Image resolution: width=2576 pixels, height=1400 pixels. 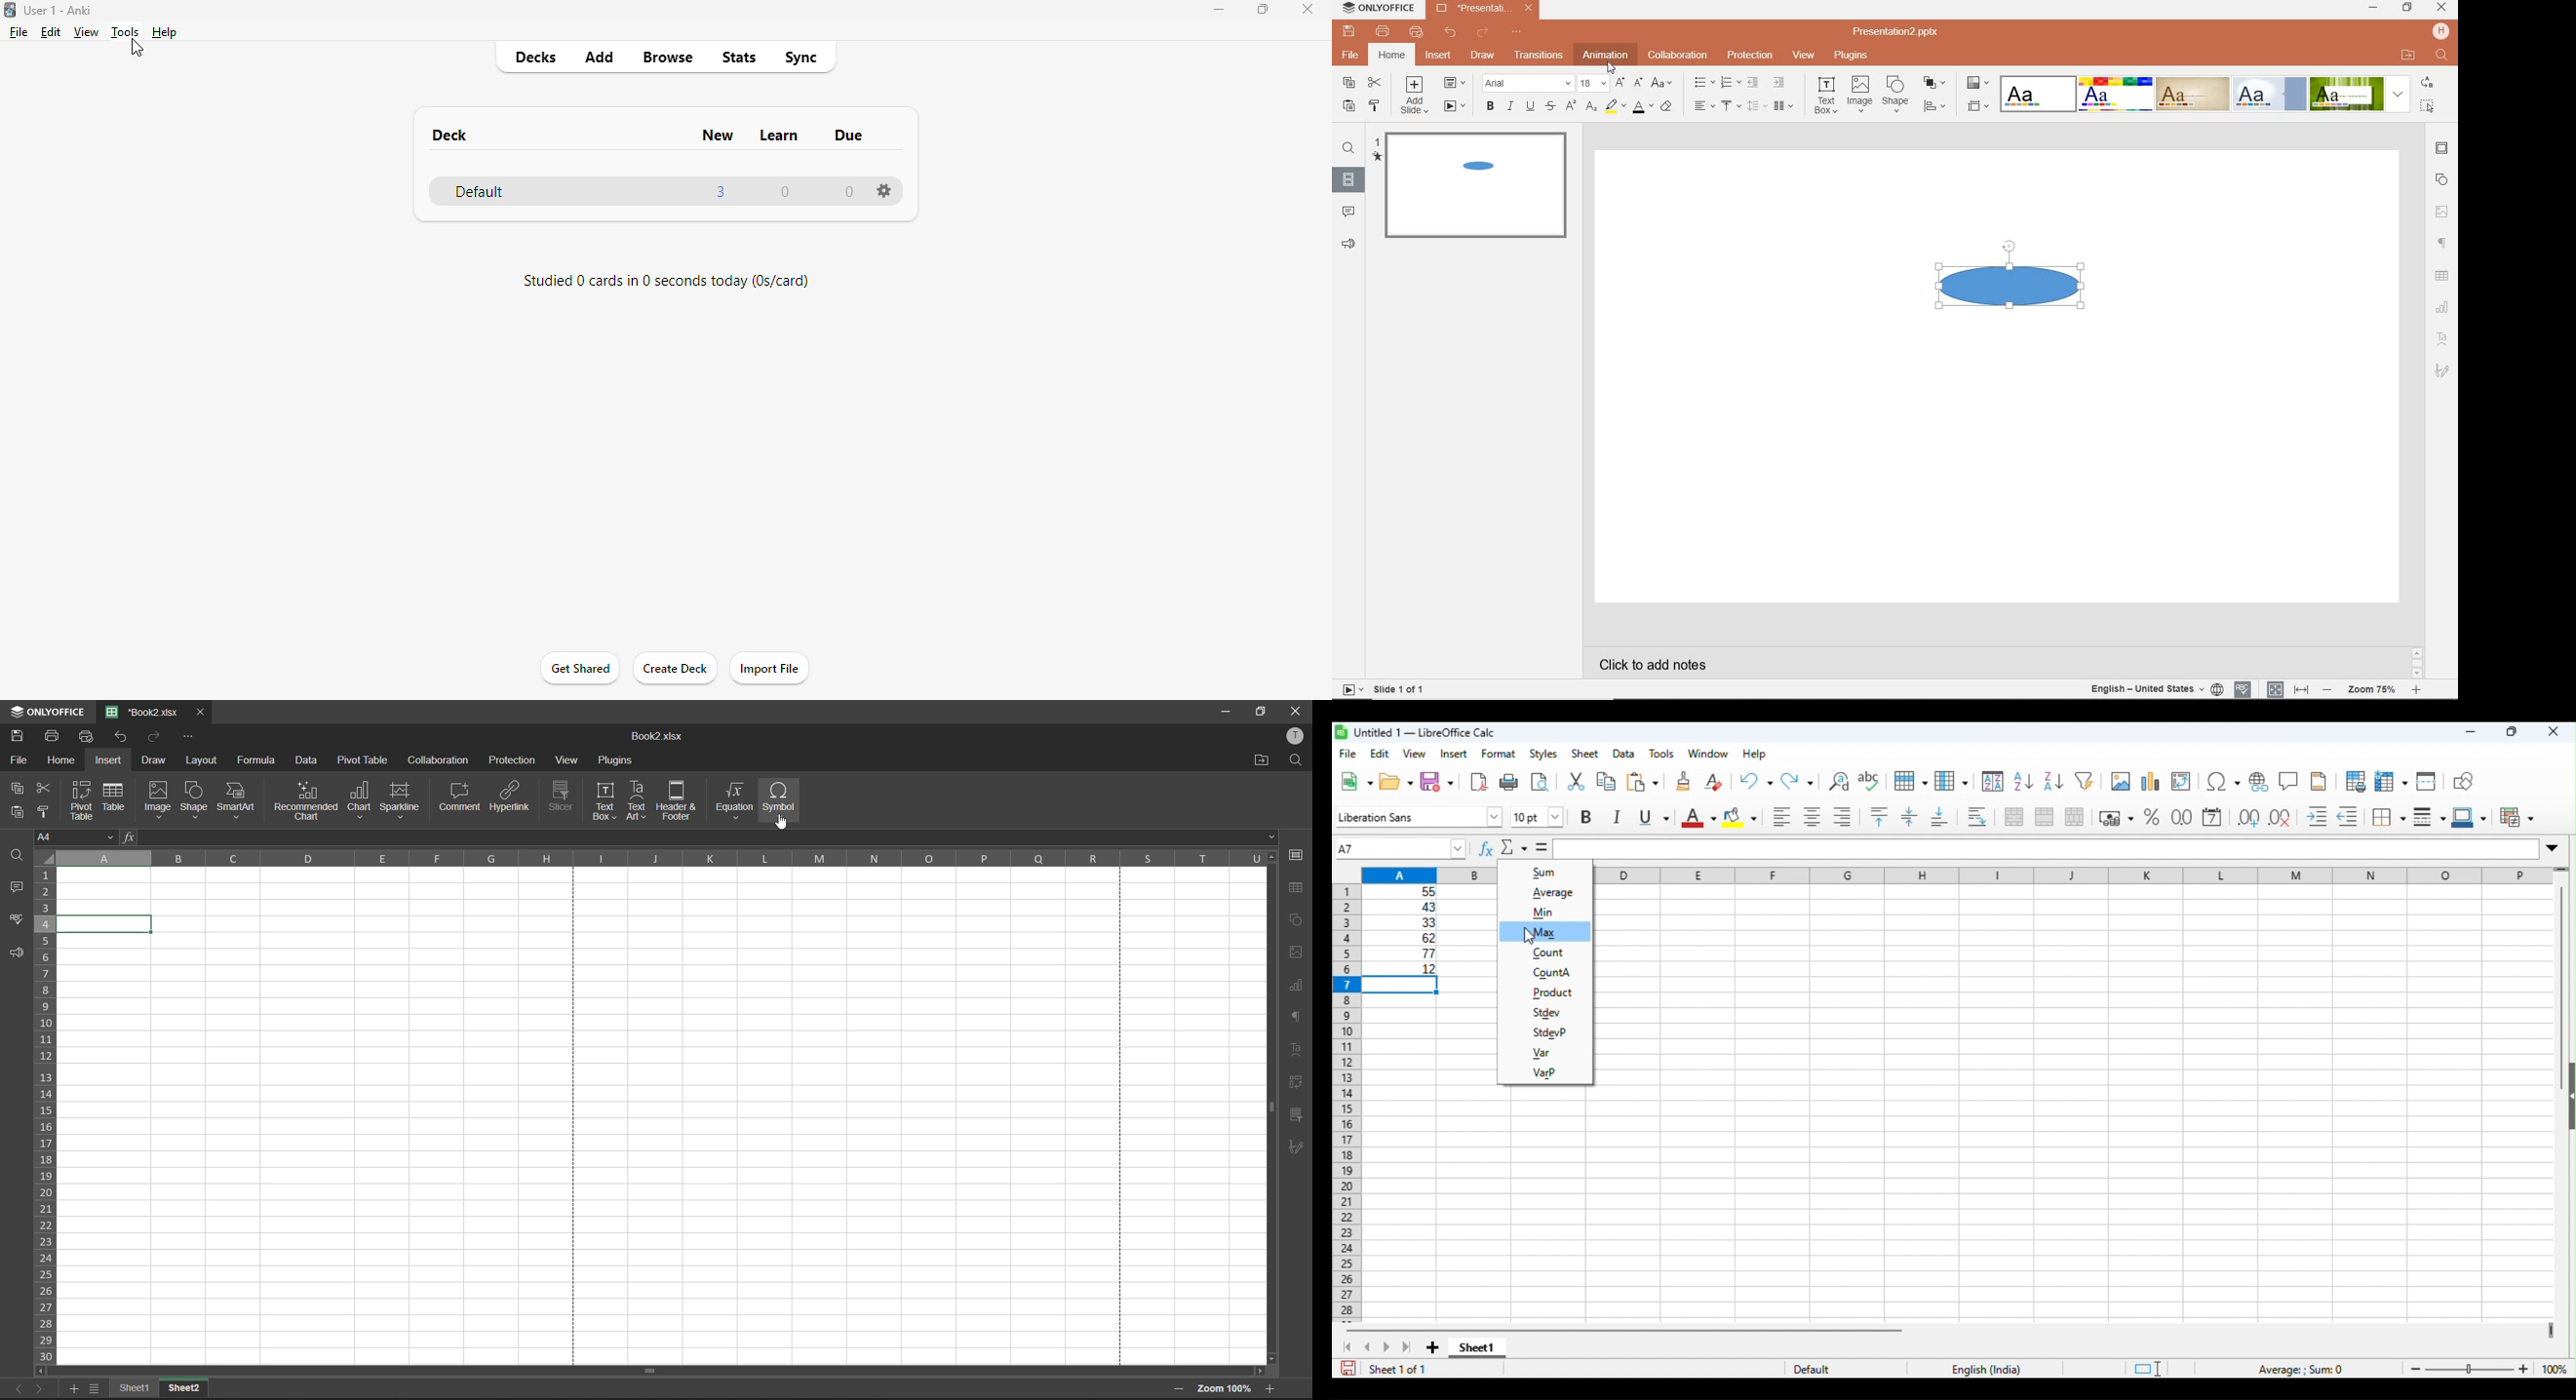 I want to click on CHANGE COLOR THEME, so click(x=1979, y=83).